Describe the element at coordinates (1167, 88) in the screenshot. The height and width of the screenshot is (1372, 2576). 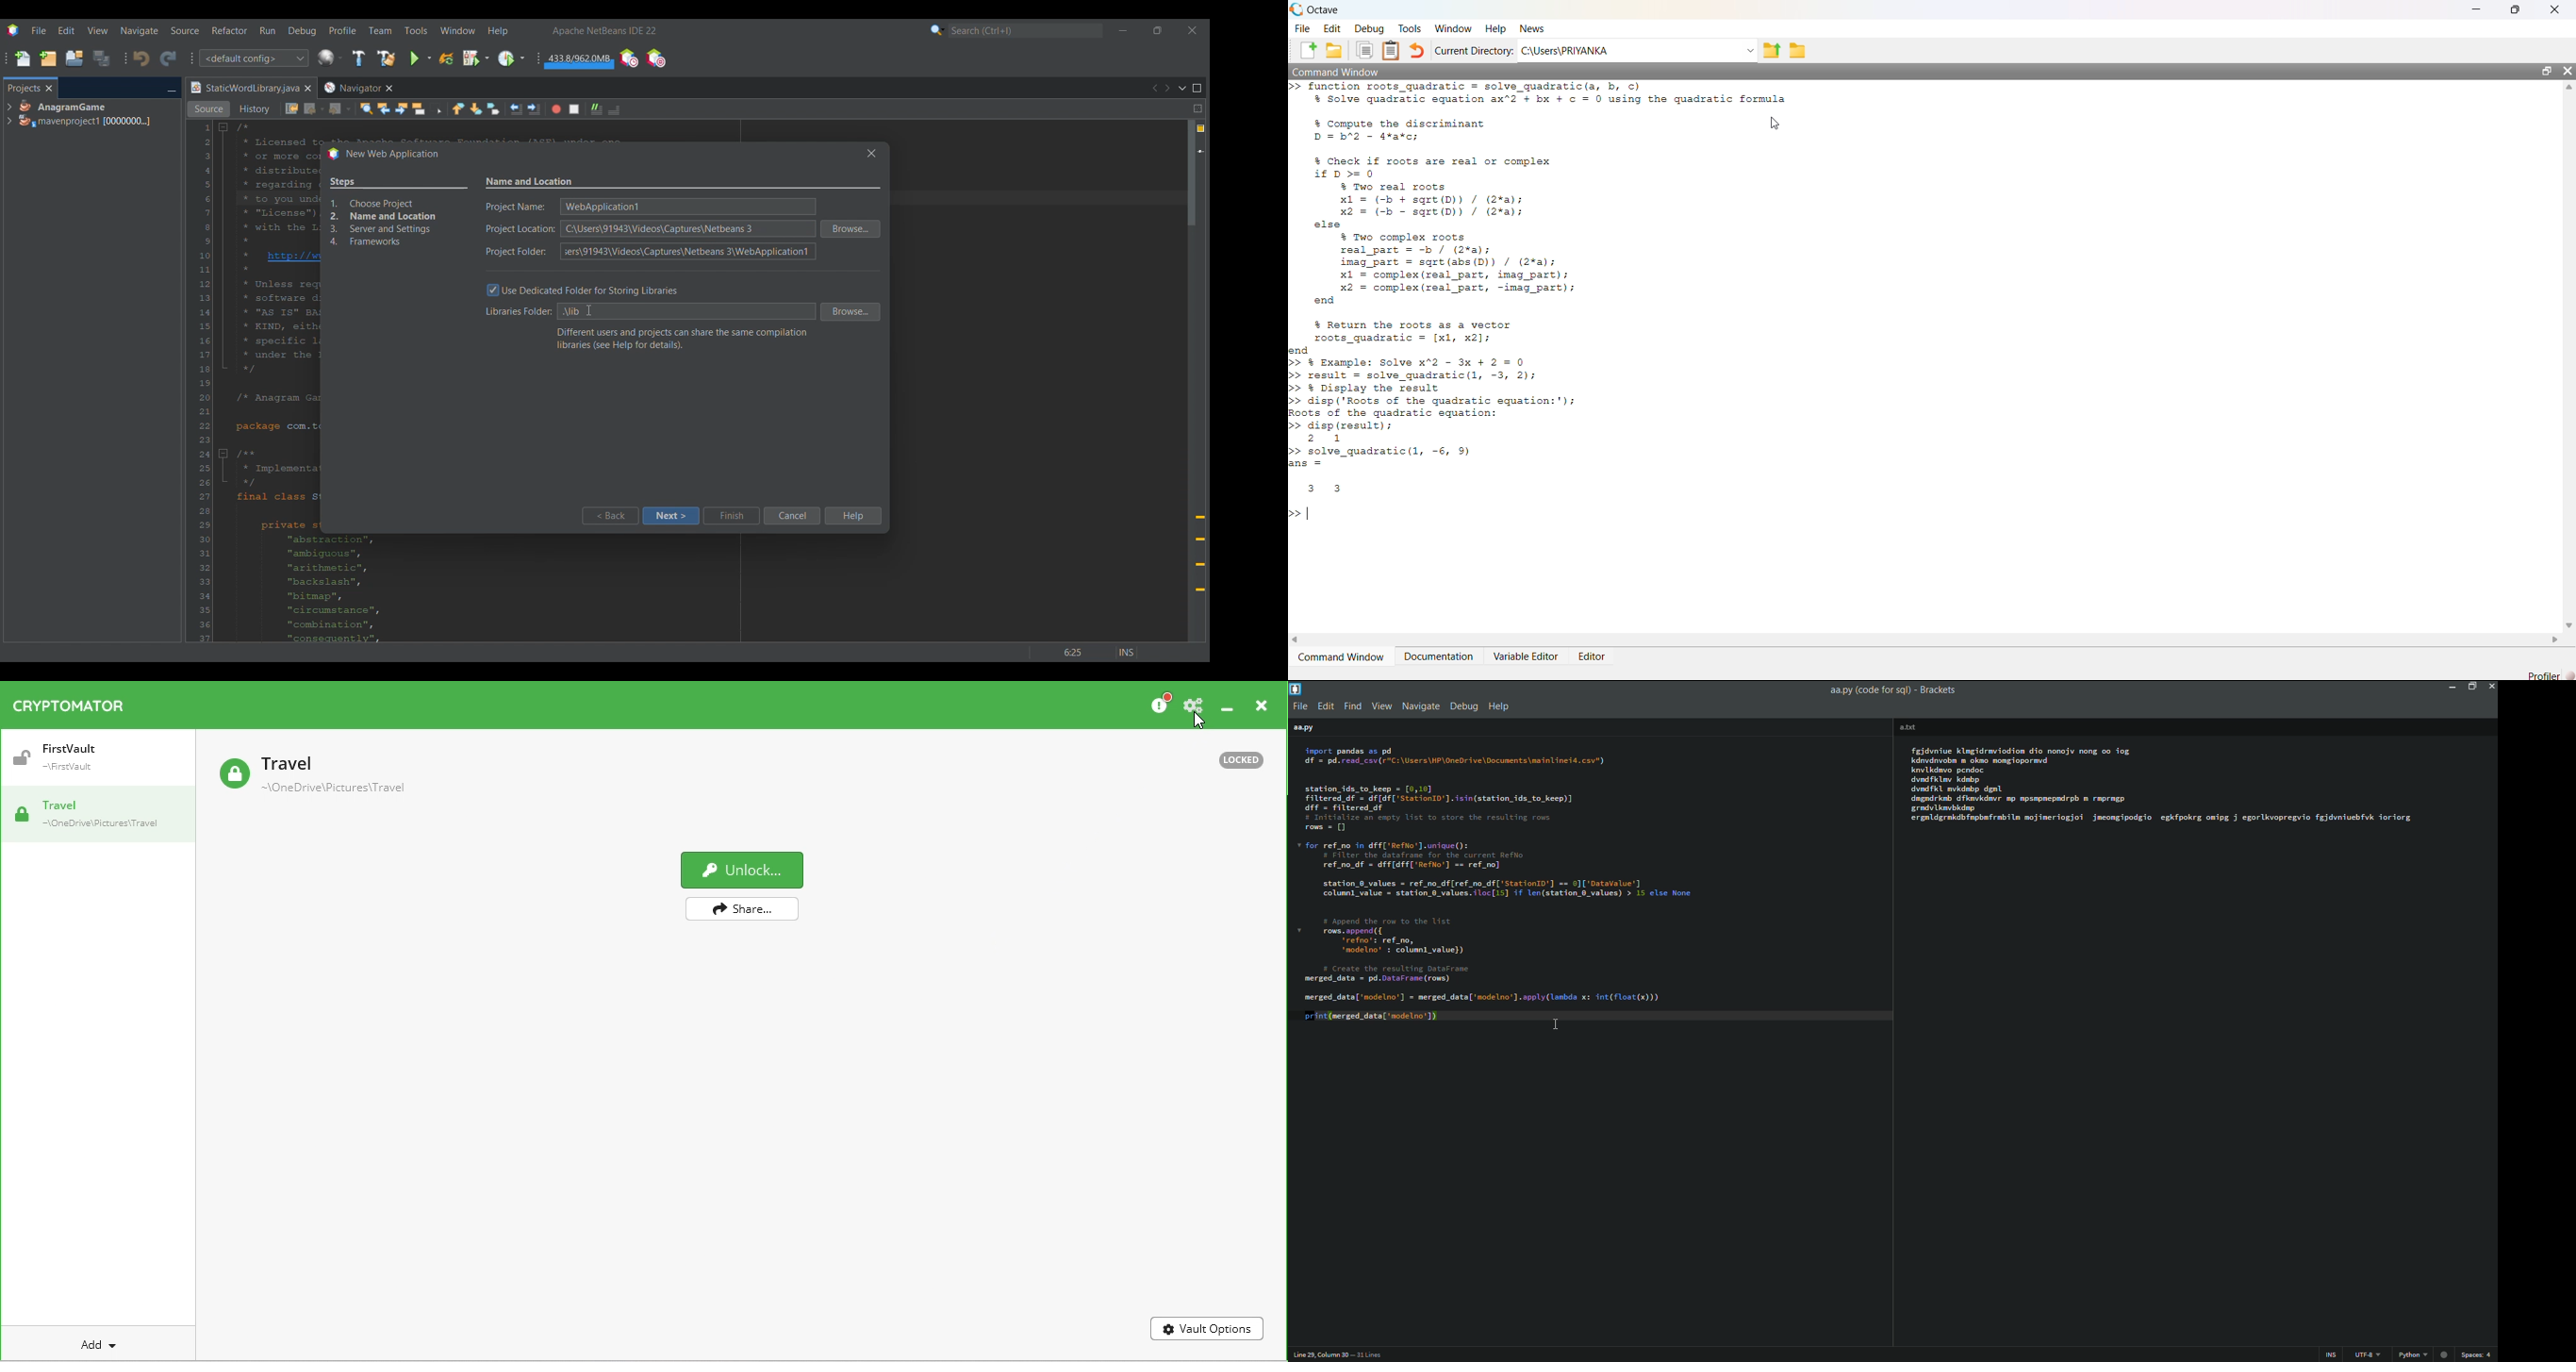
I see `Next` at that location.